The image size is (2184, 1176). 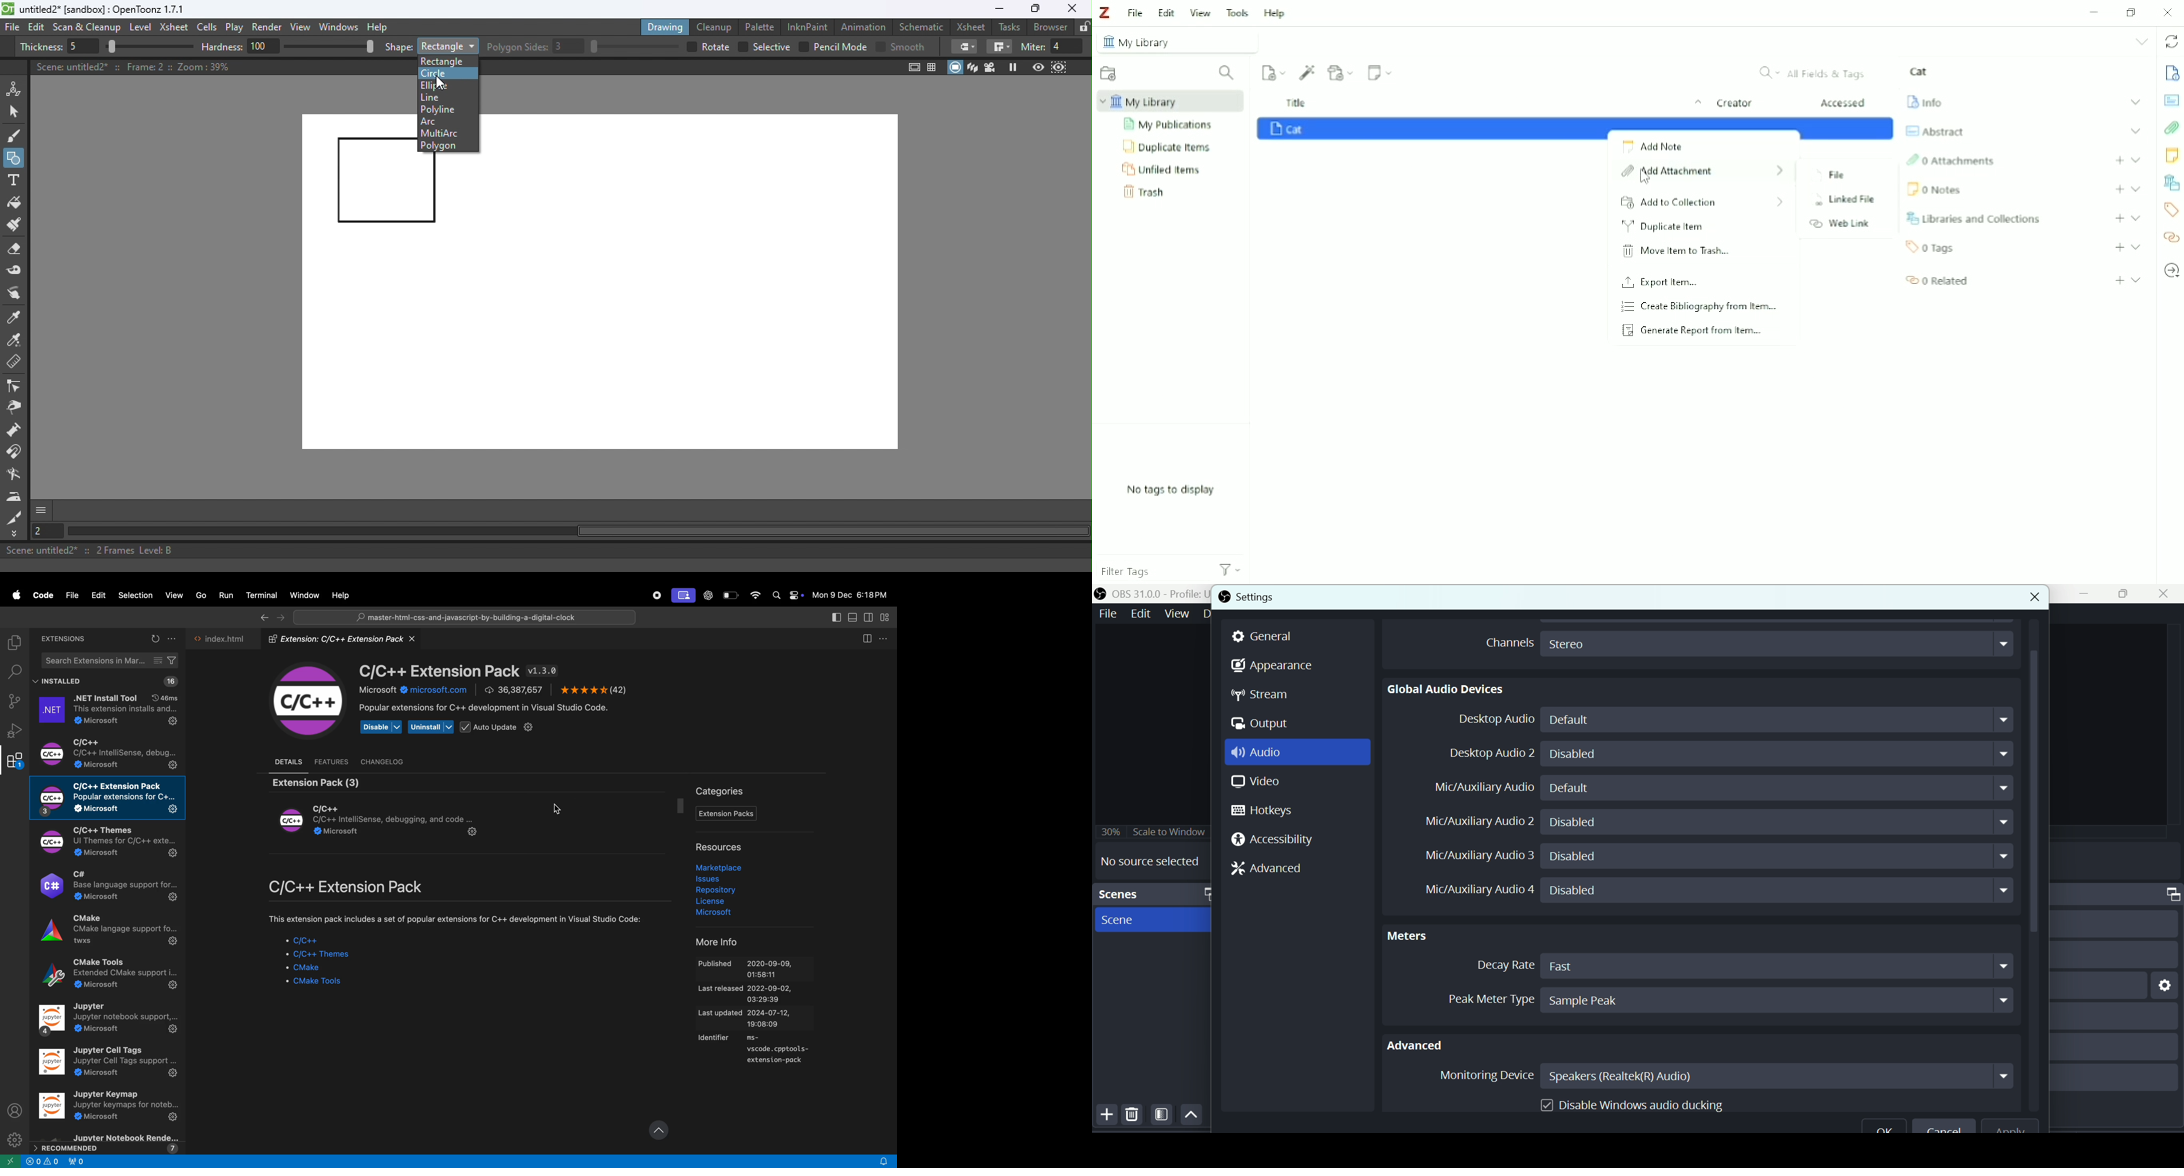 I want to click on Default, so click(x=1781, y=720).